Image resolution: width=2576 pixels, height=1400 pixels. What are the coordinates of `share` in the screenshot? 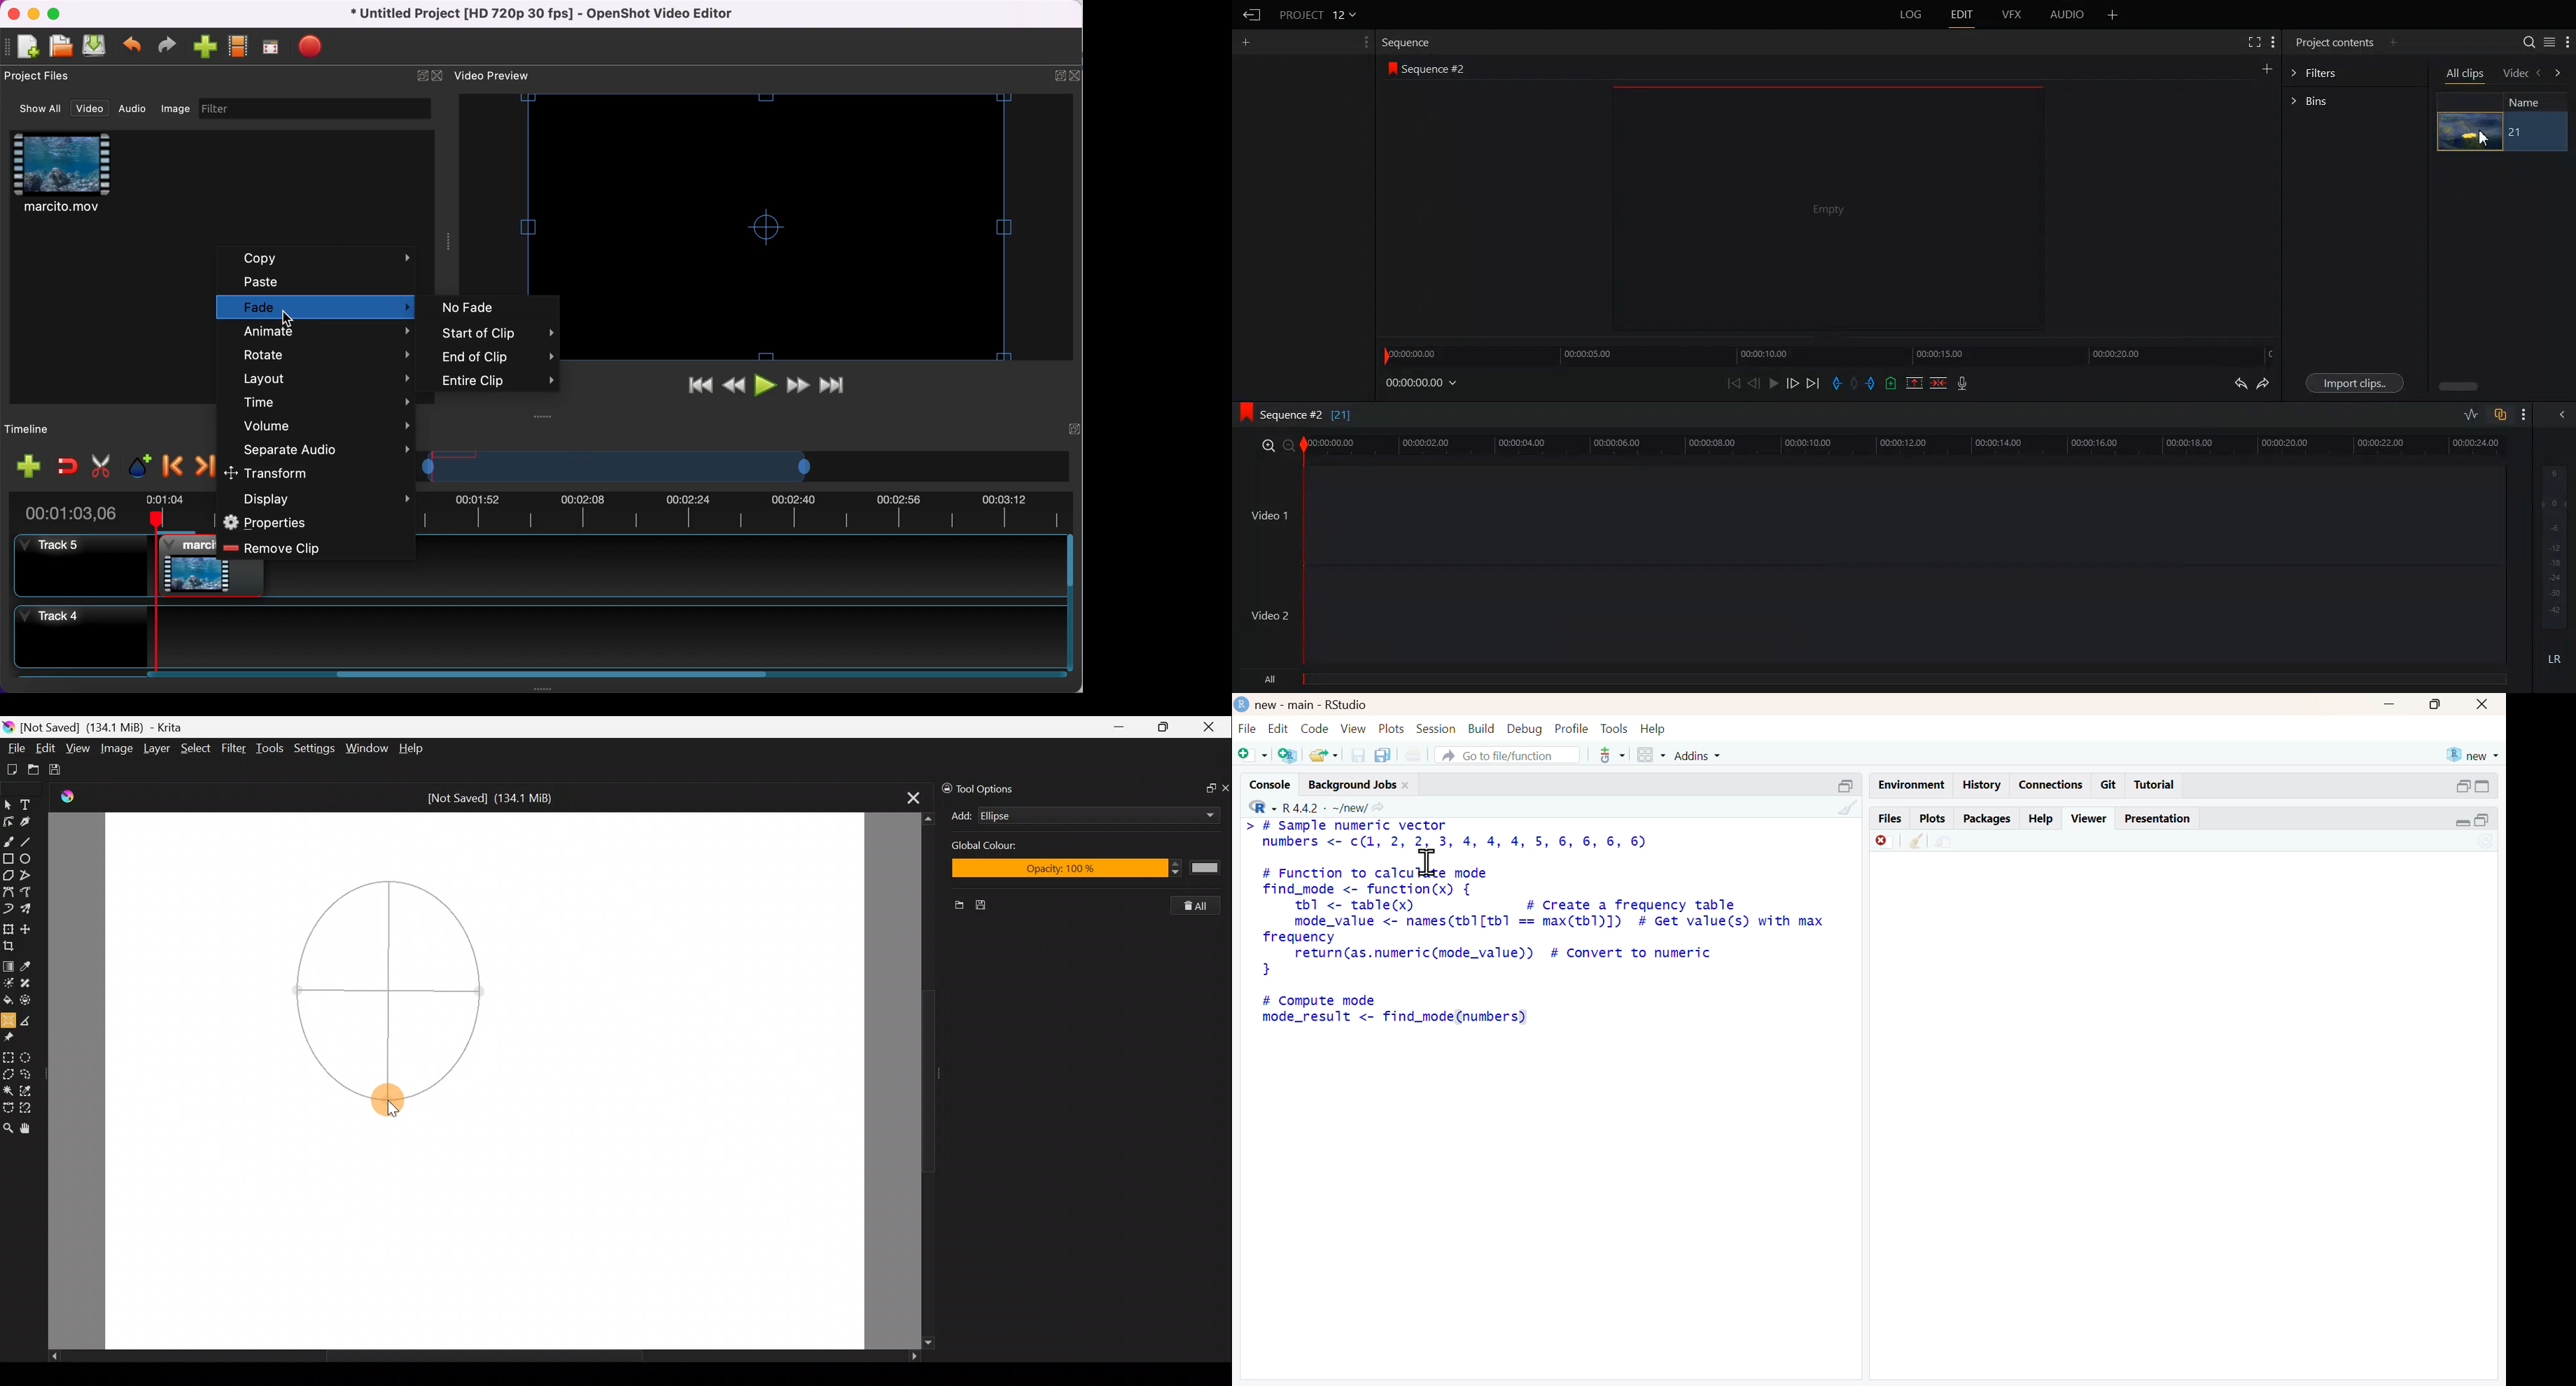 It's located at (1944, 842).